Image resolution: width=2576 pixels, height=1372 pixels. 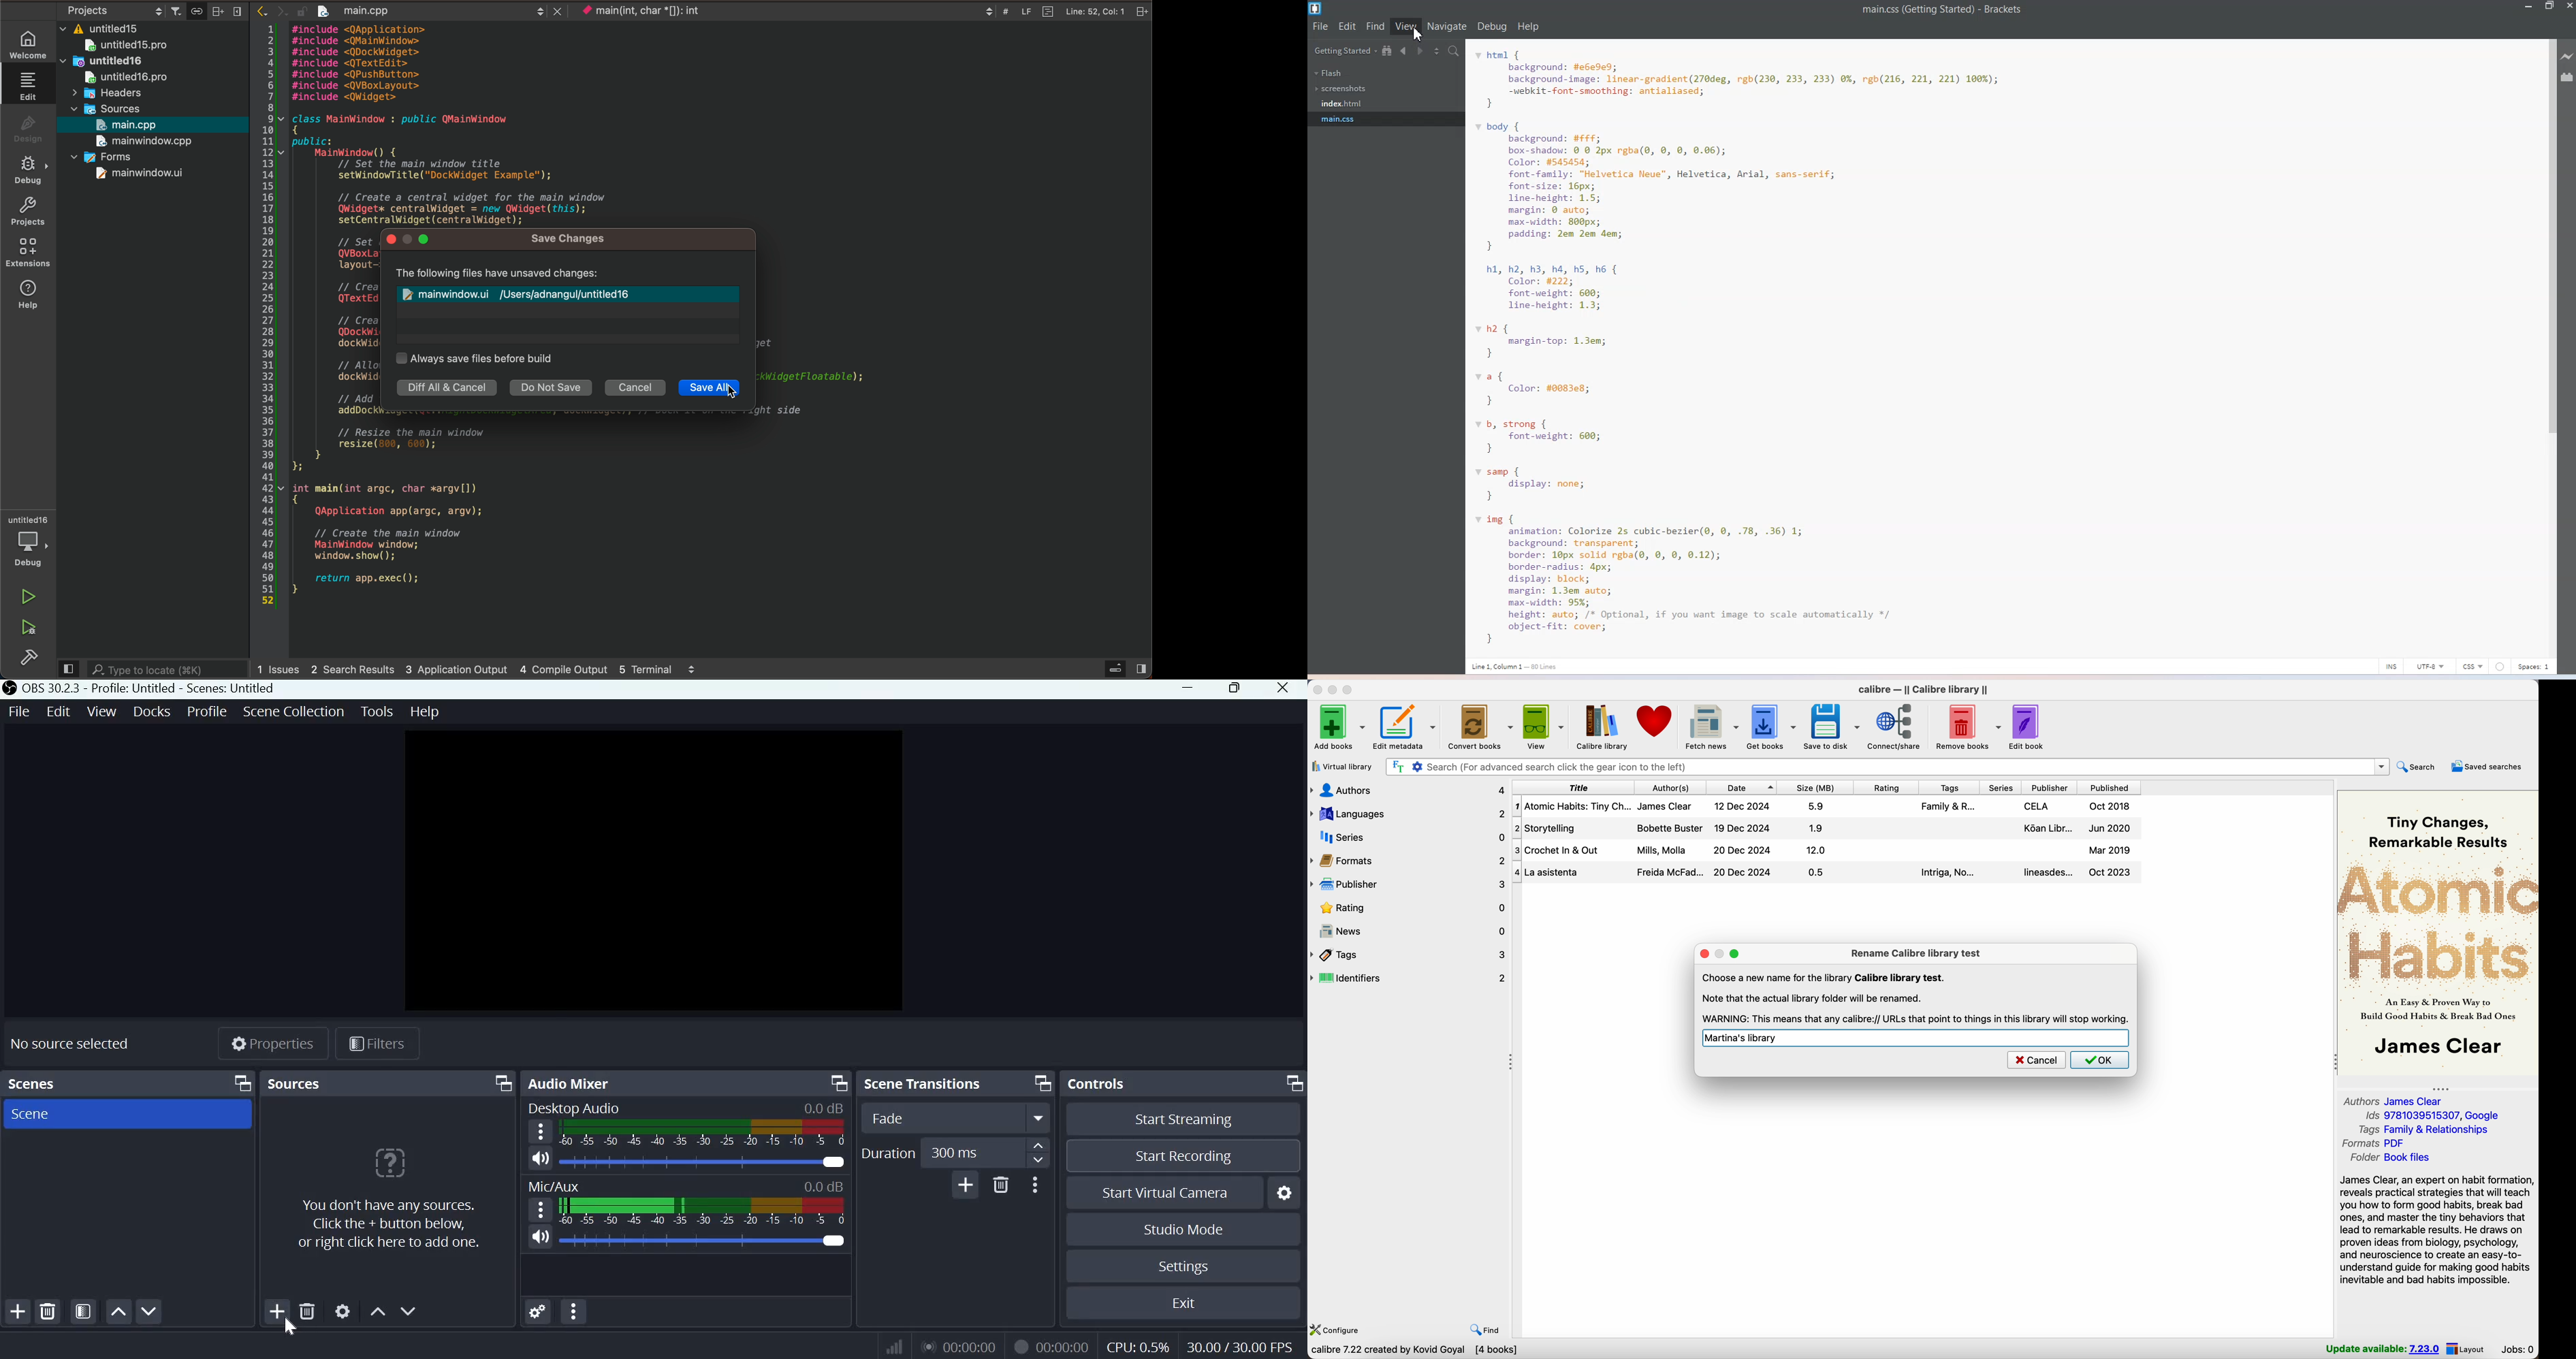 I want to click on cursor, so click(x=290, y=1329).